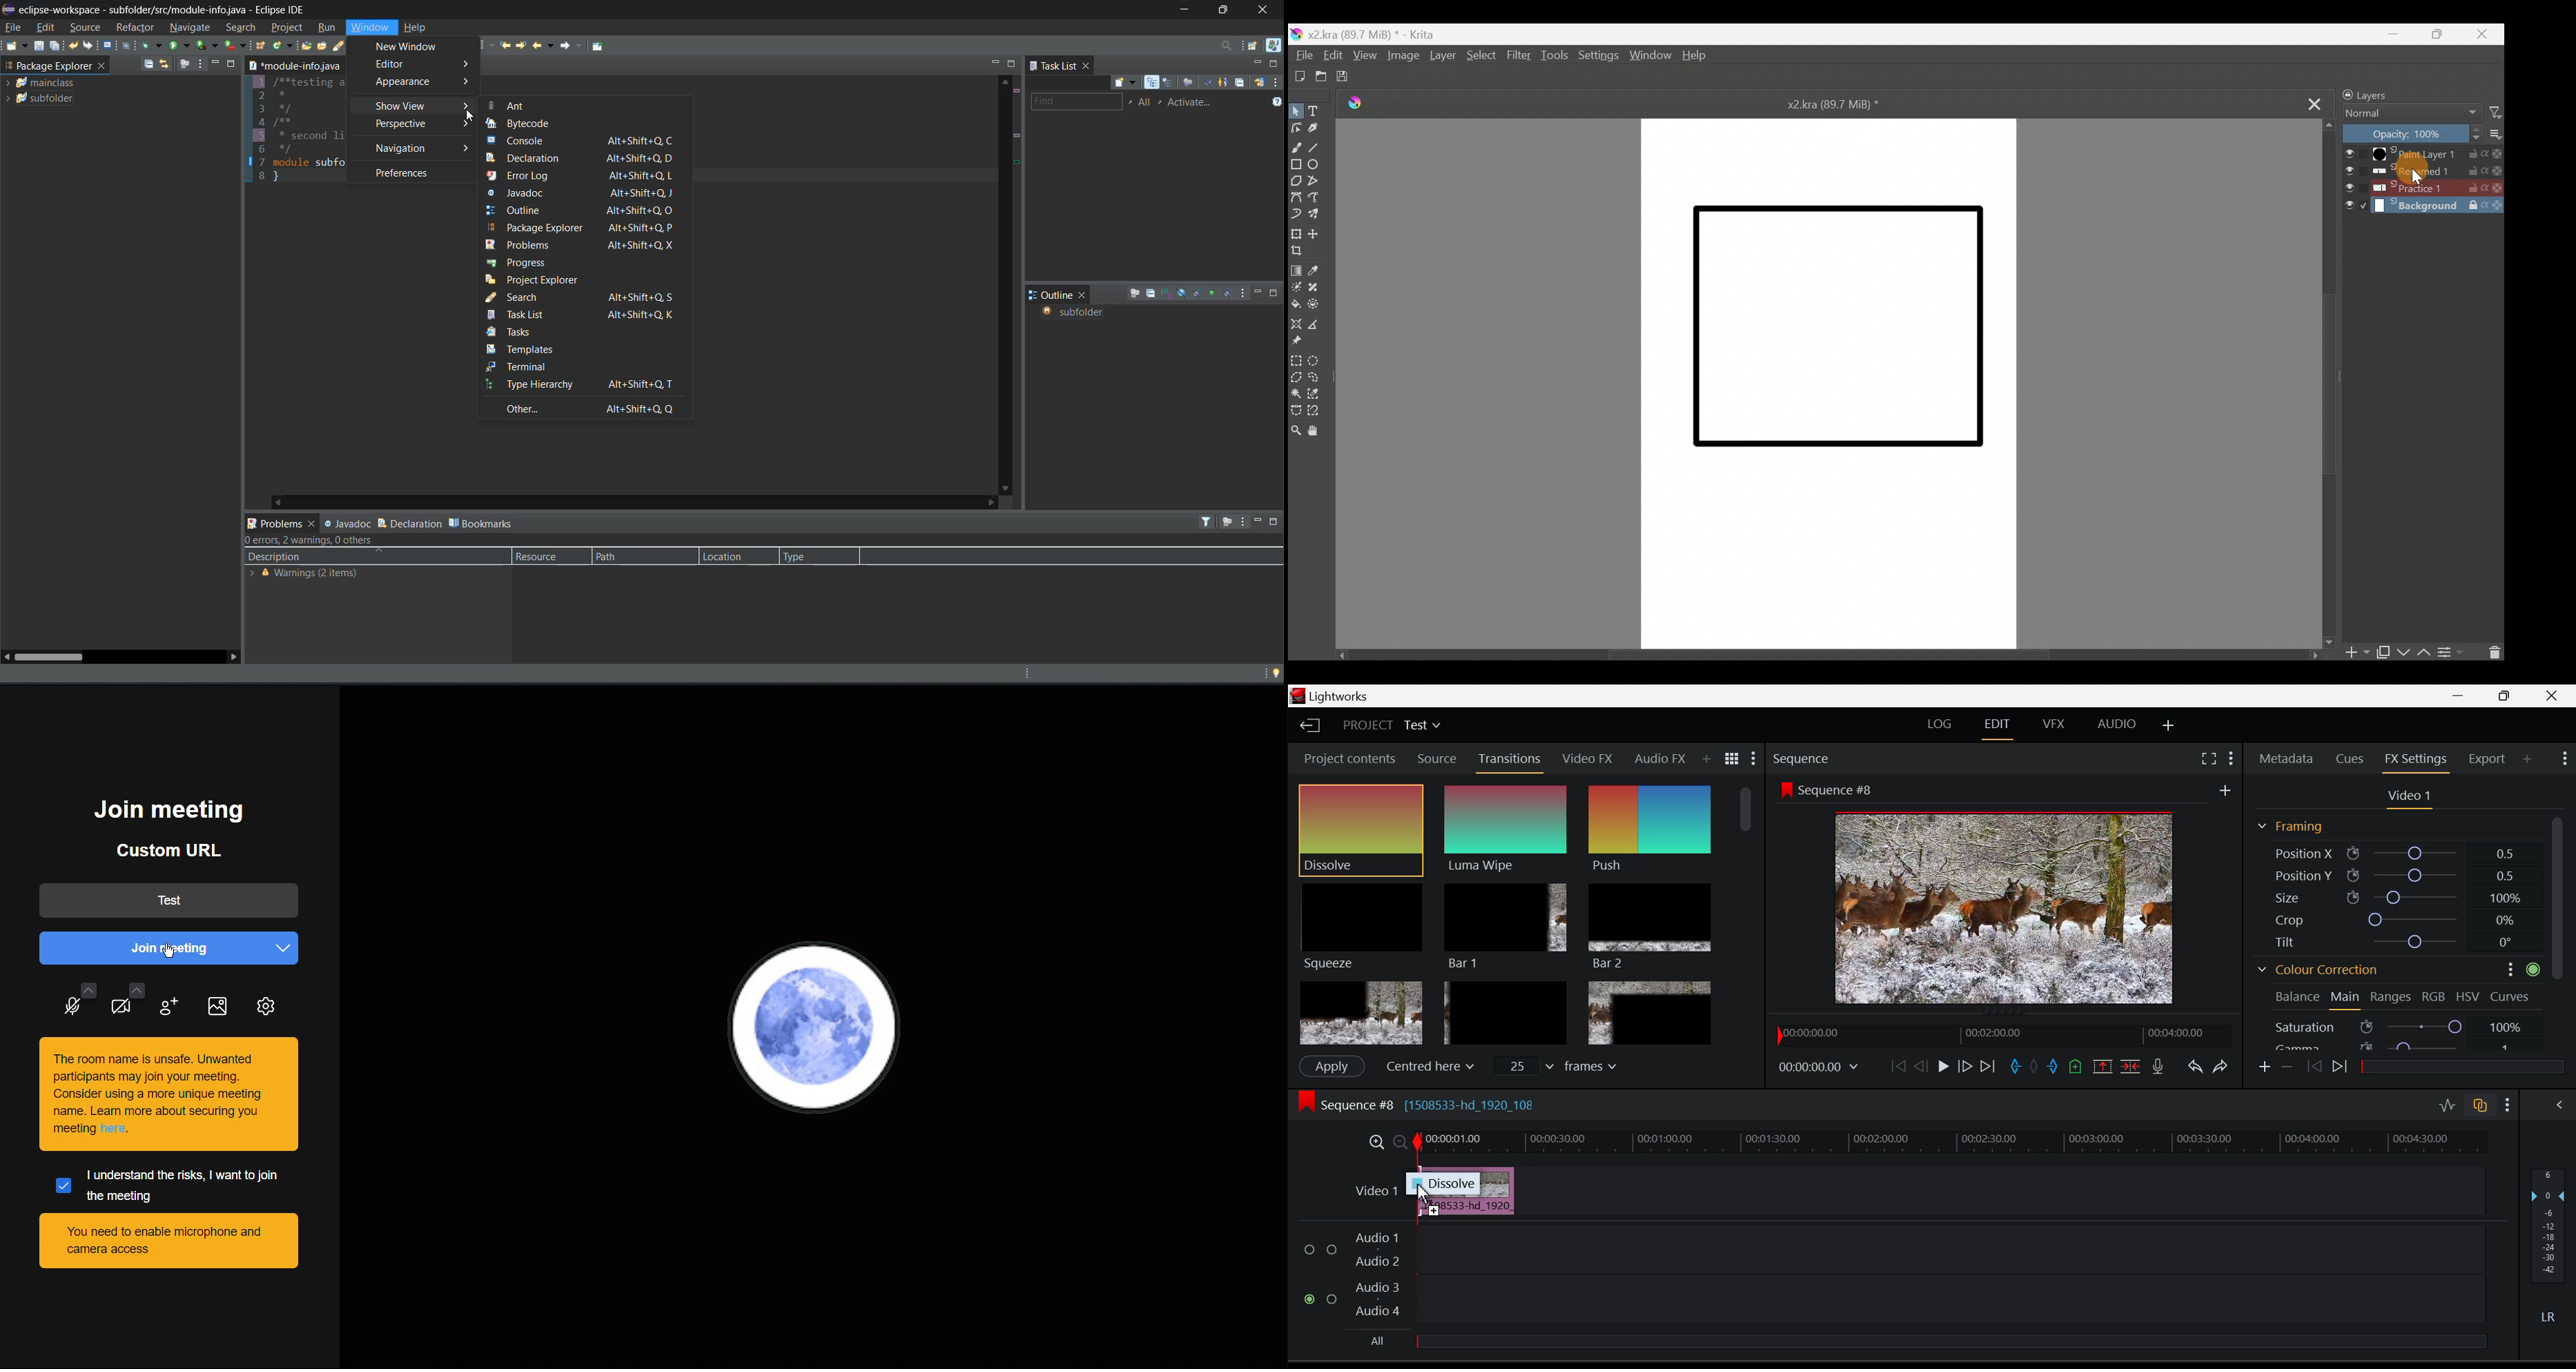  What do you see at coordinates (1296, 35) in the screenshot?
I see `Krita logo` at bounding box center [1296, 35].